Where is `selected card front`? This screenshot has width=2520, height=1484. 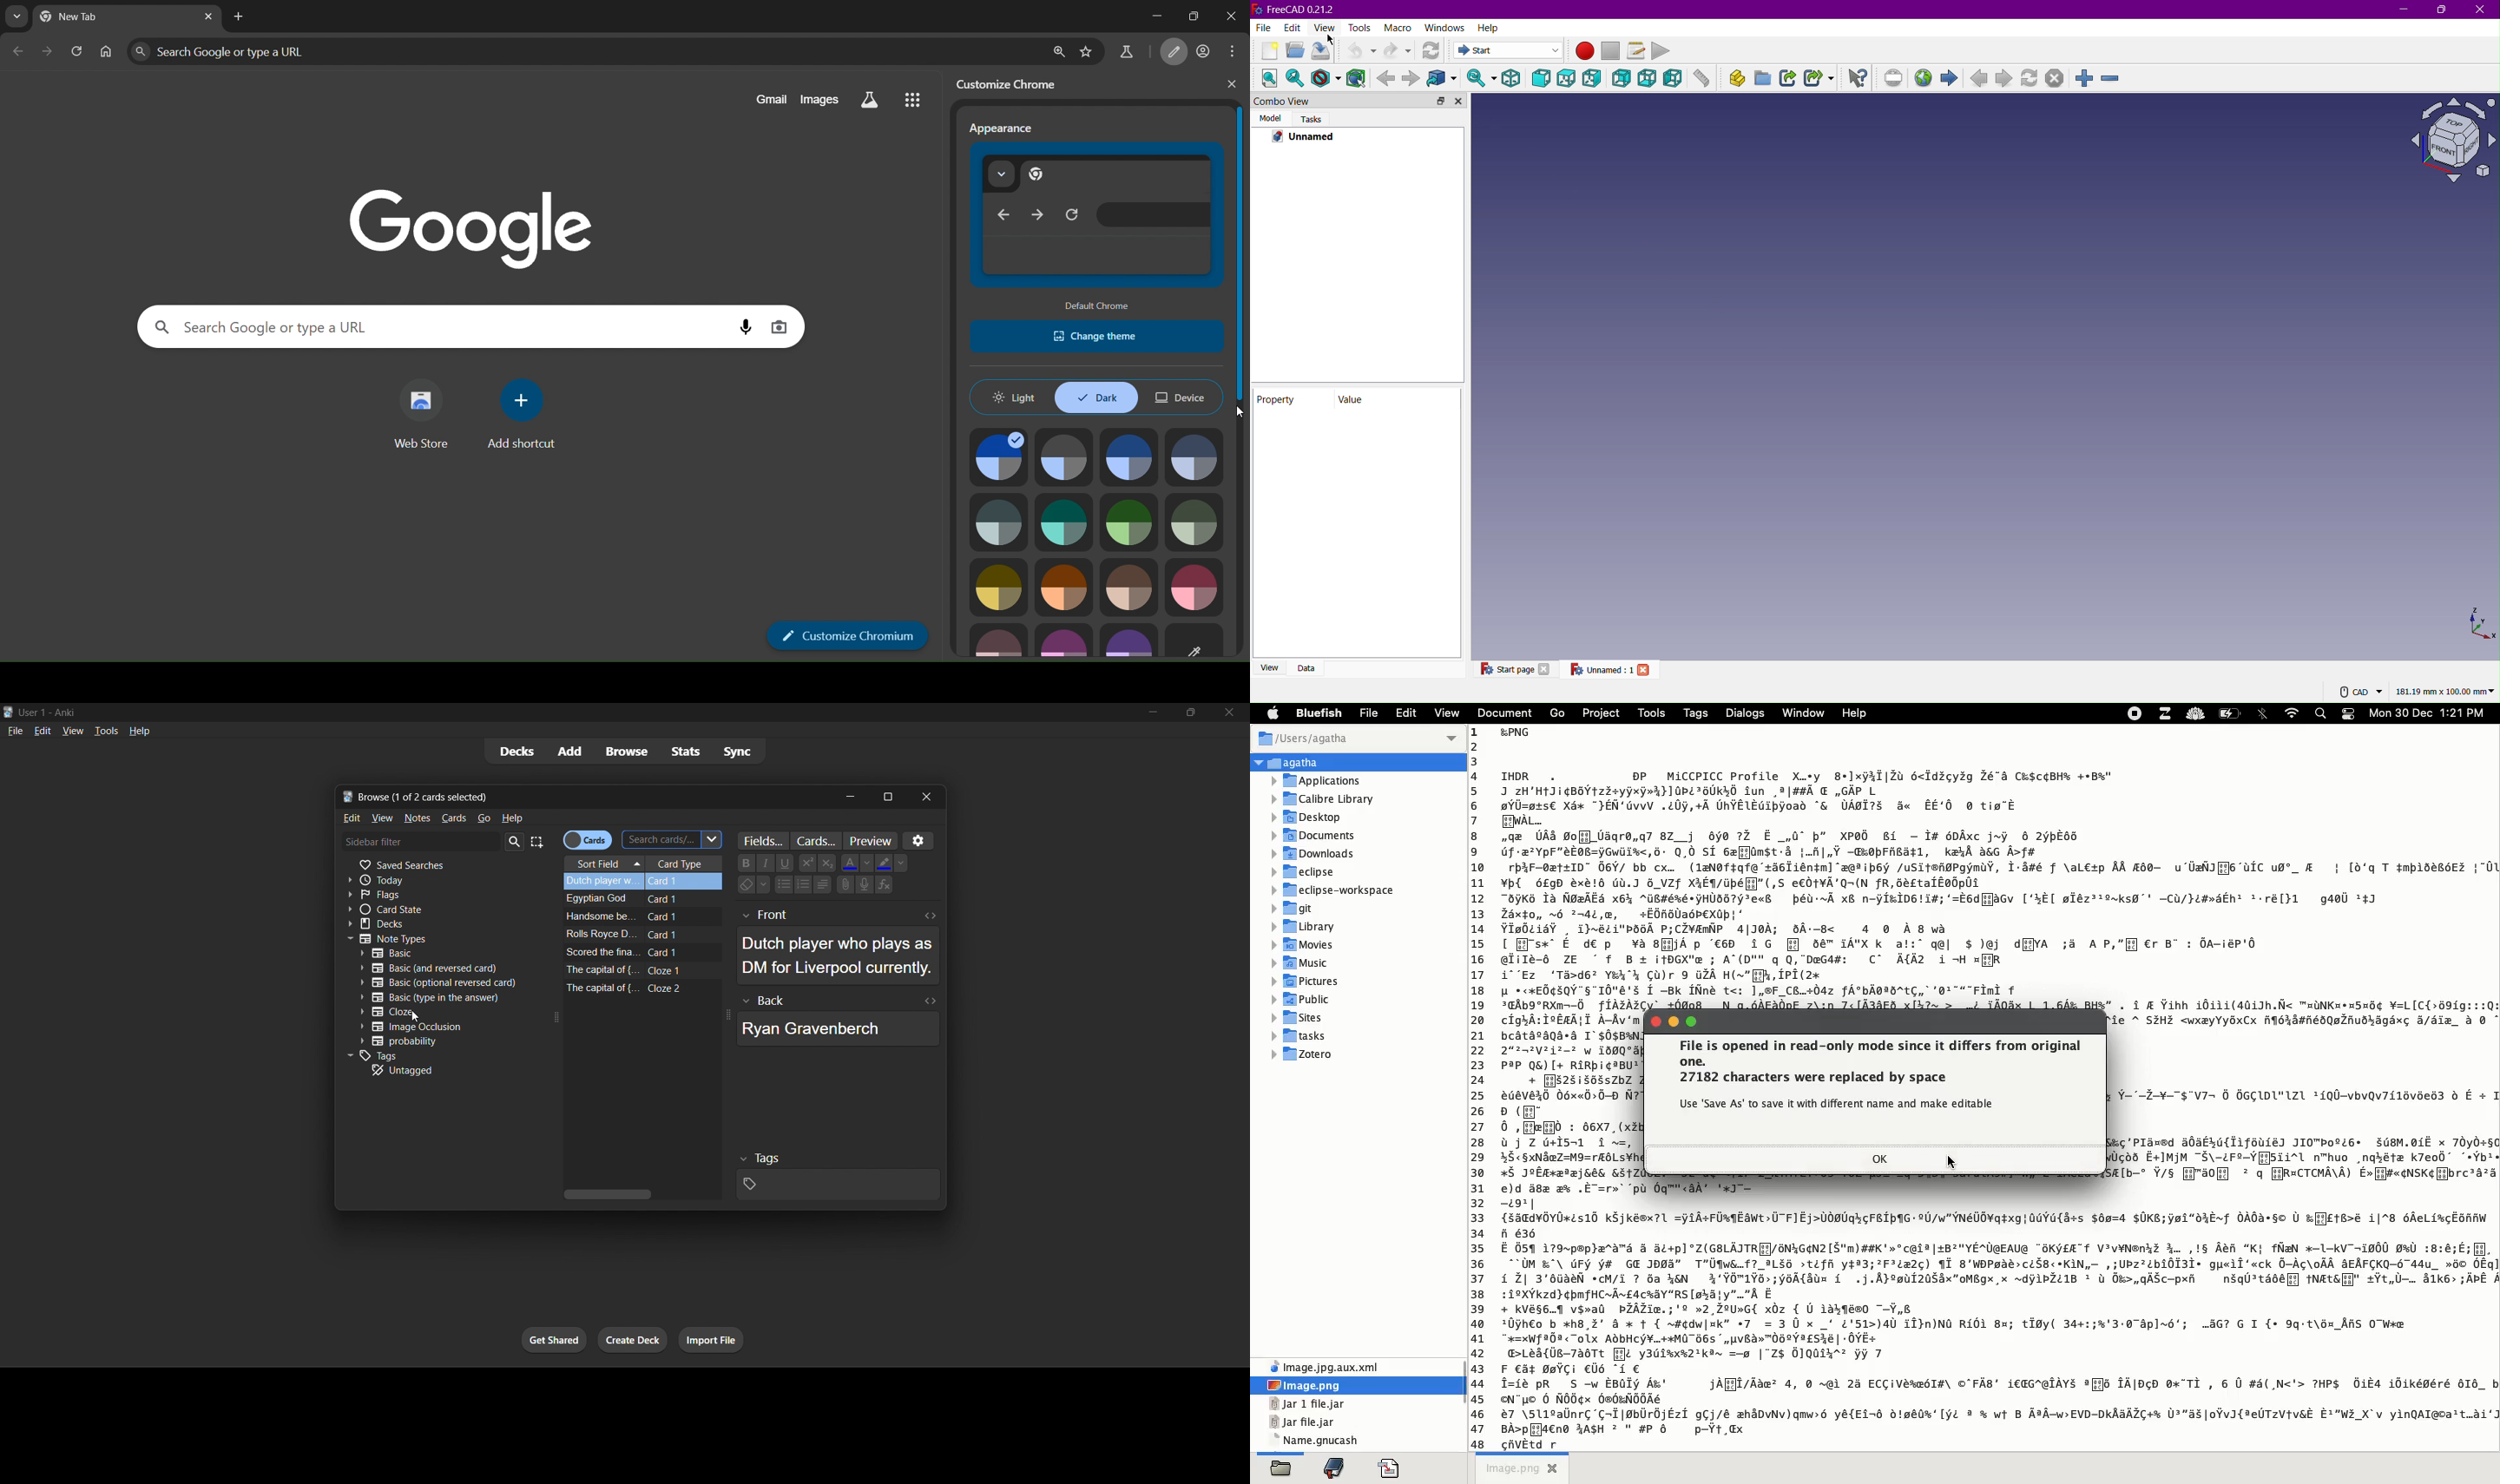
selected card front is located at coordinates (837, 948).